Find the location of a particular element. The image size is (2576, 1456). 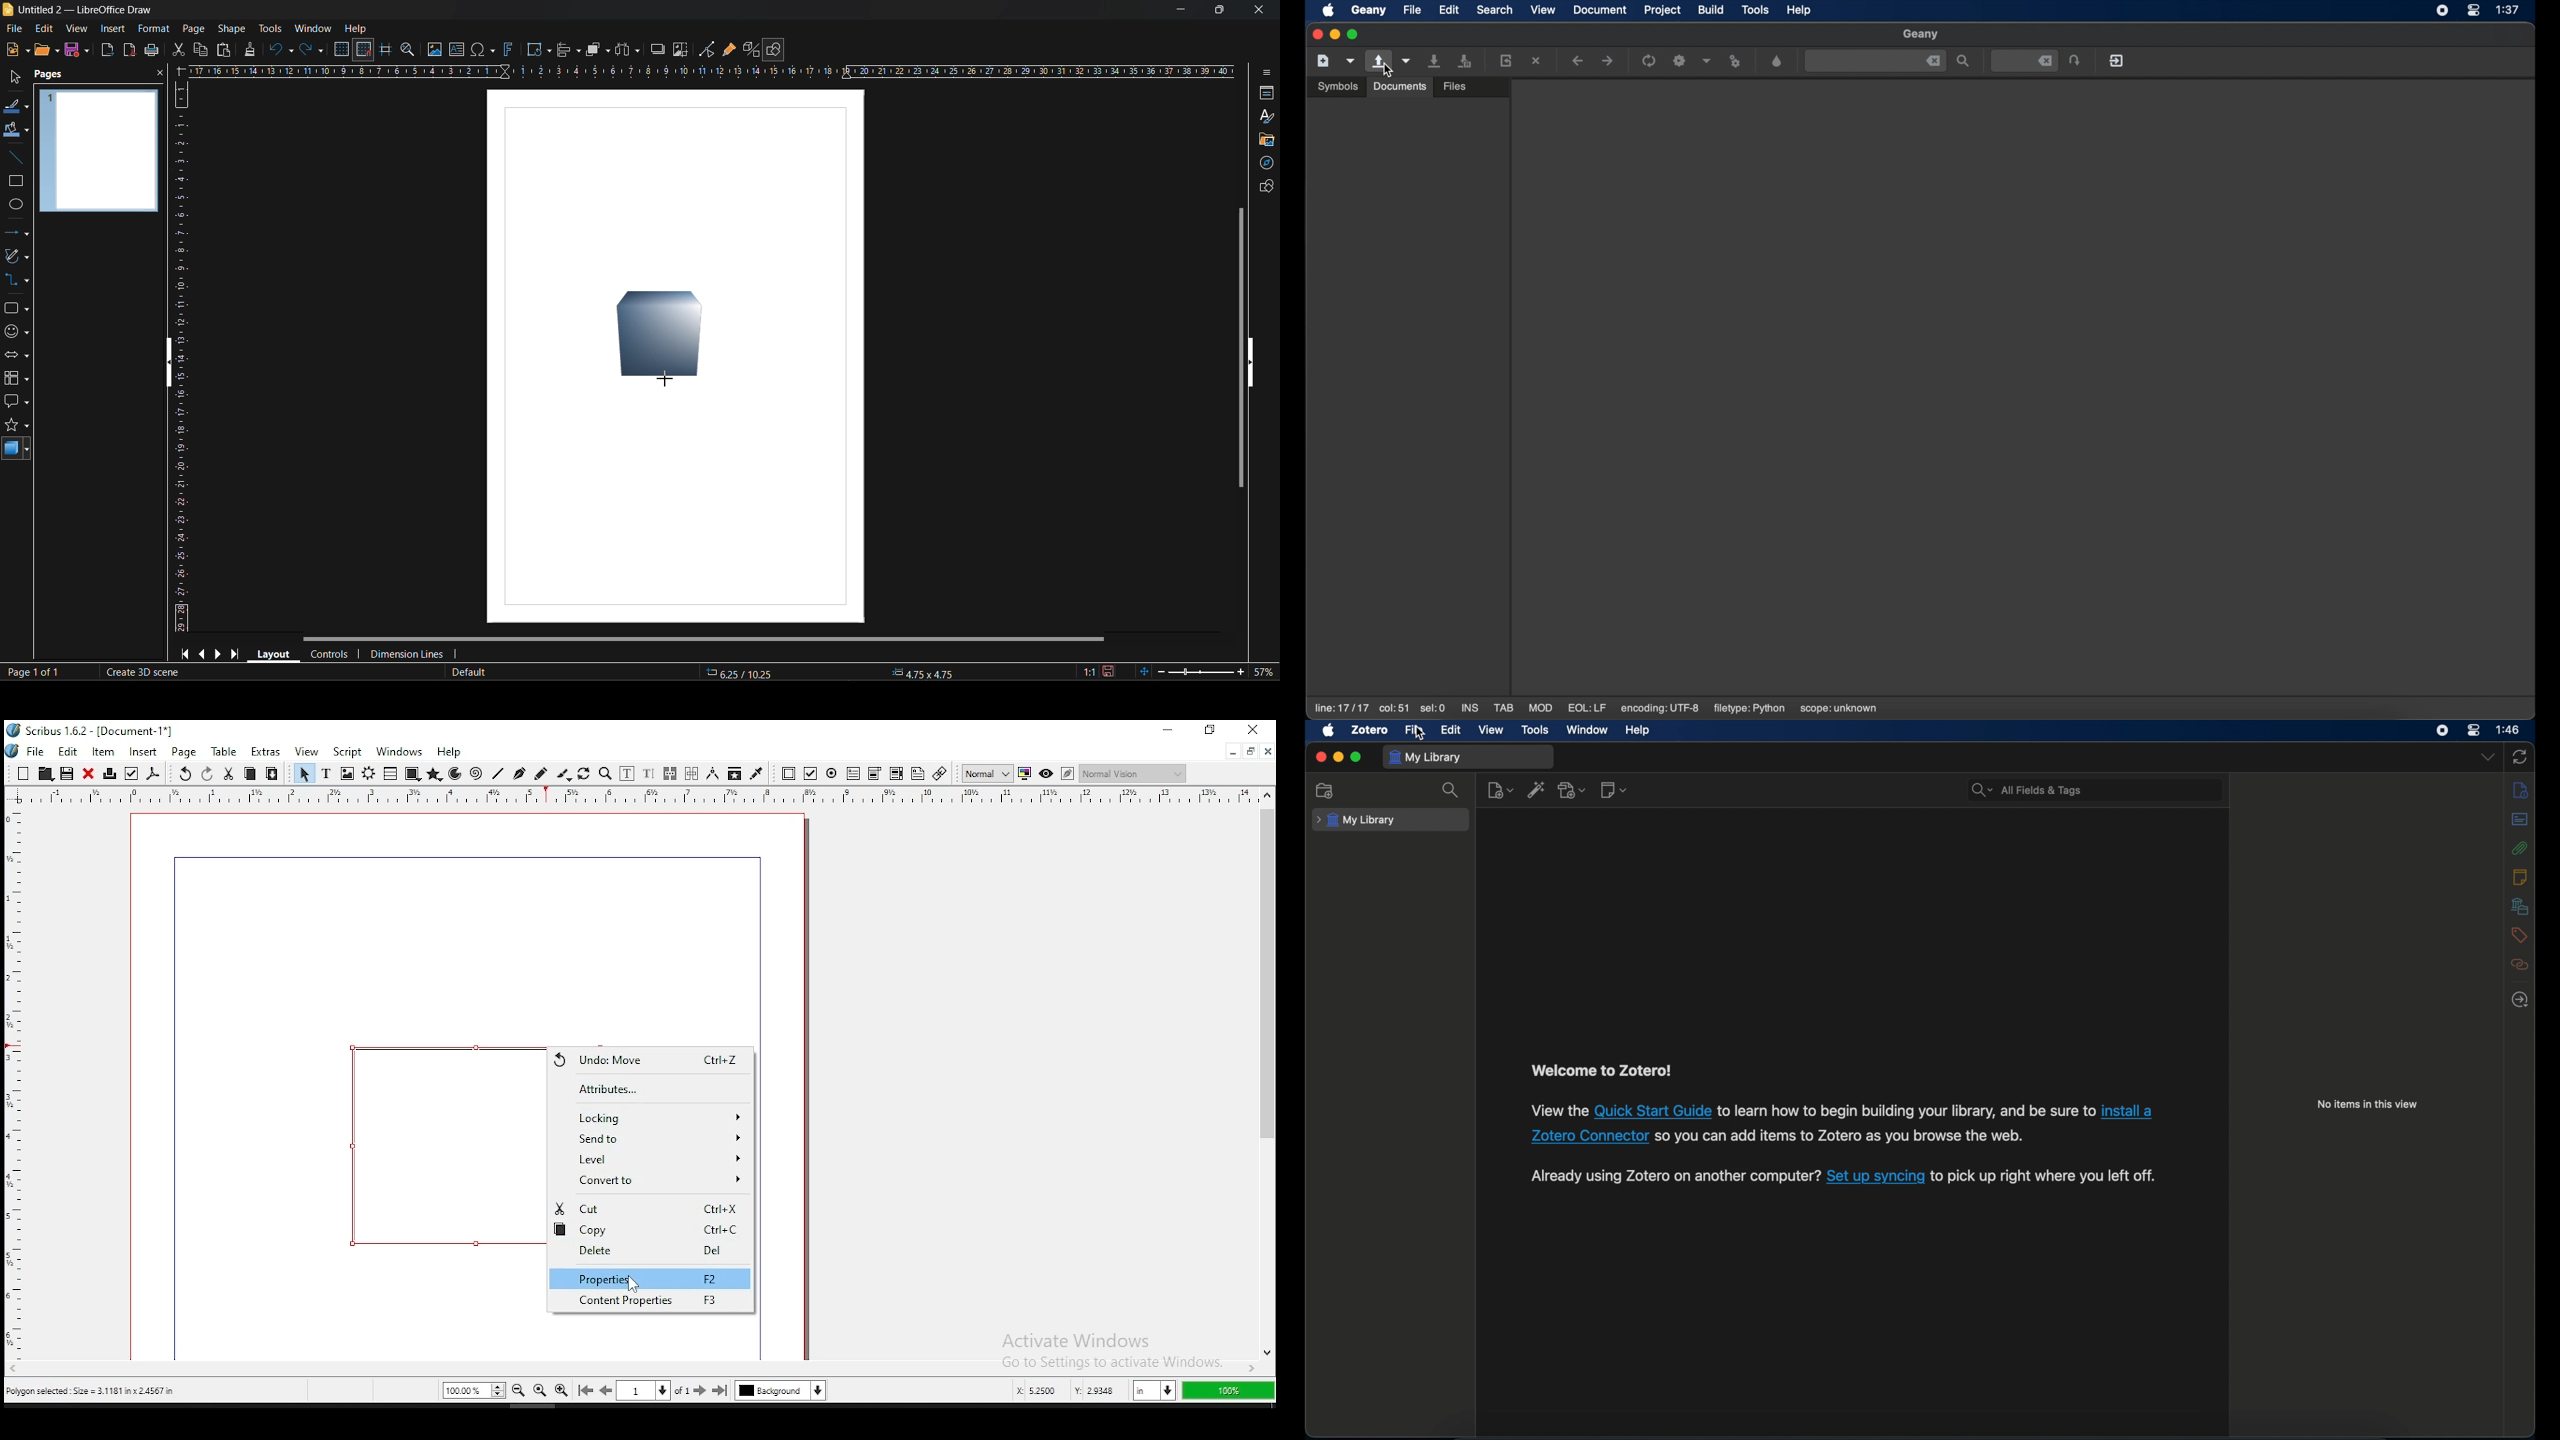

cursor is located at coordinates (631, 1285).